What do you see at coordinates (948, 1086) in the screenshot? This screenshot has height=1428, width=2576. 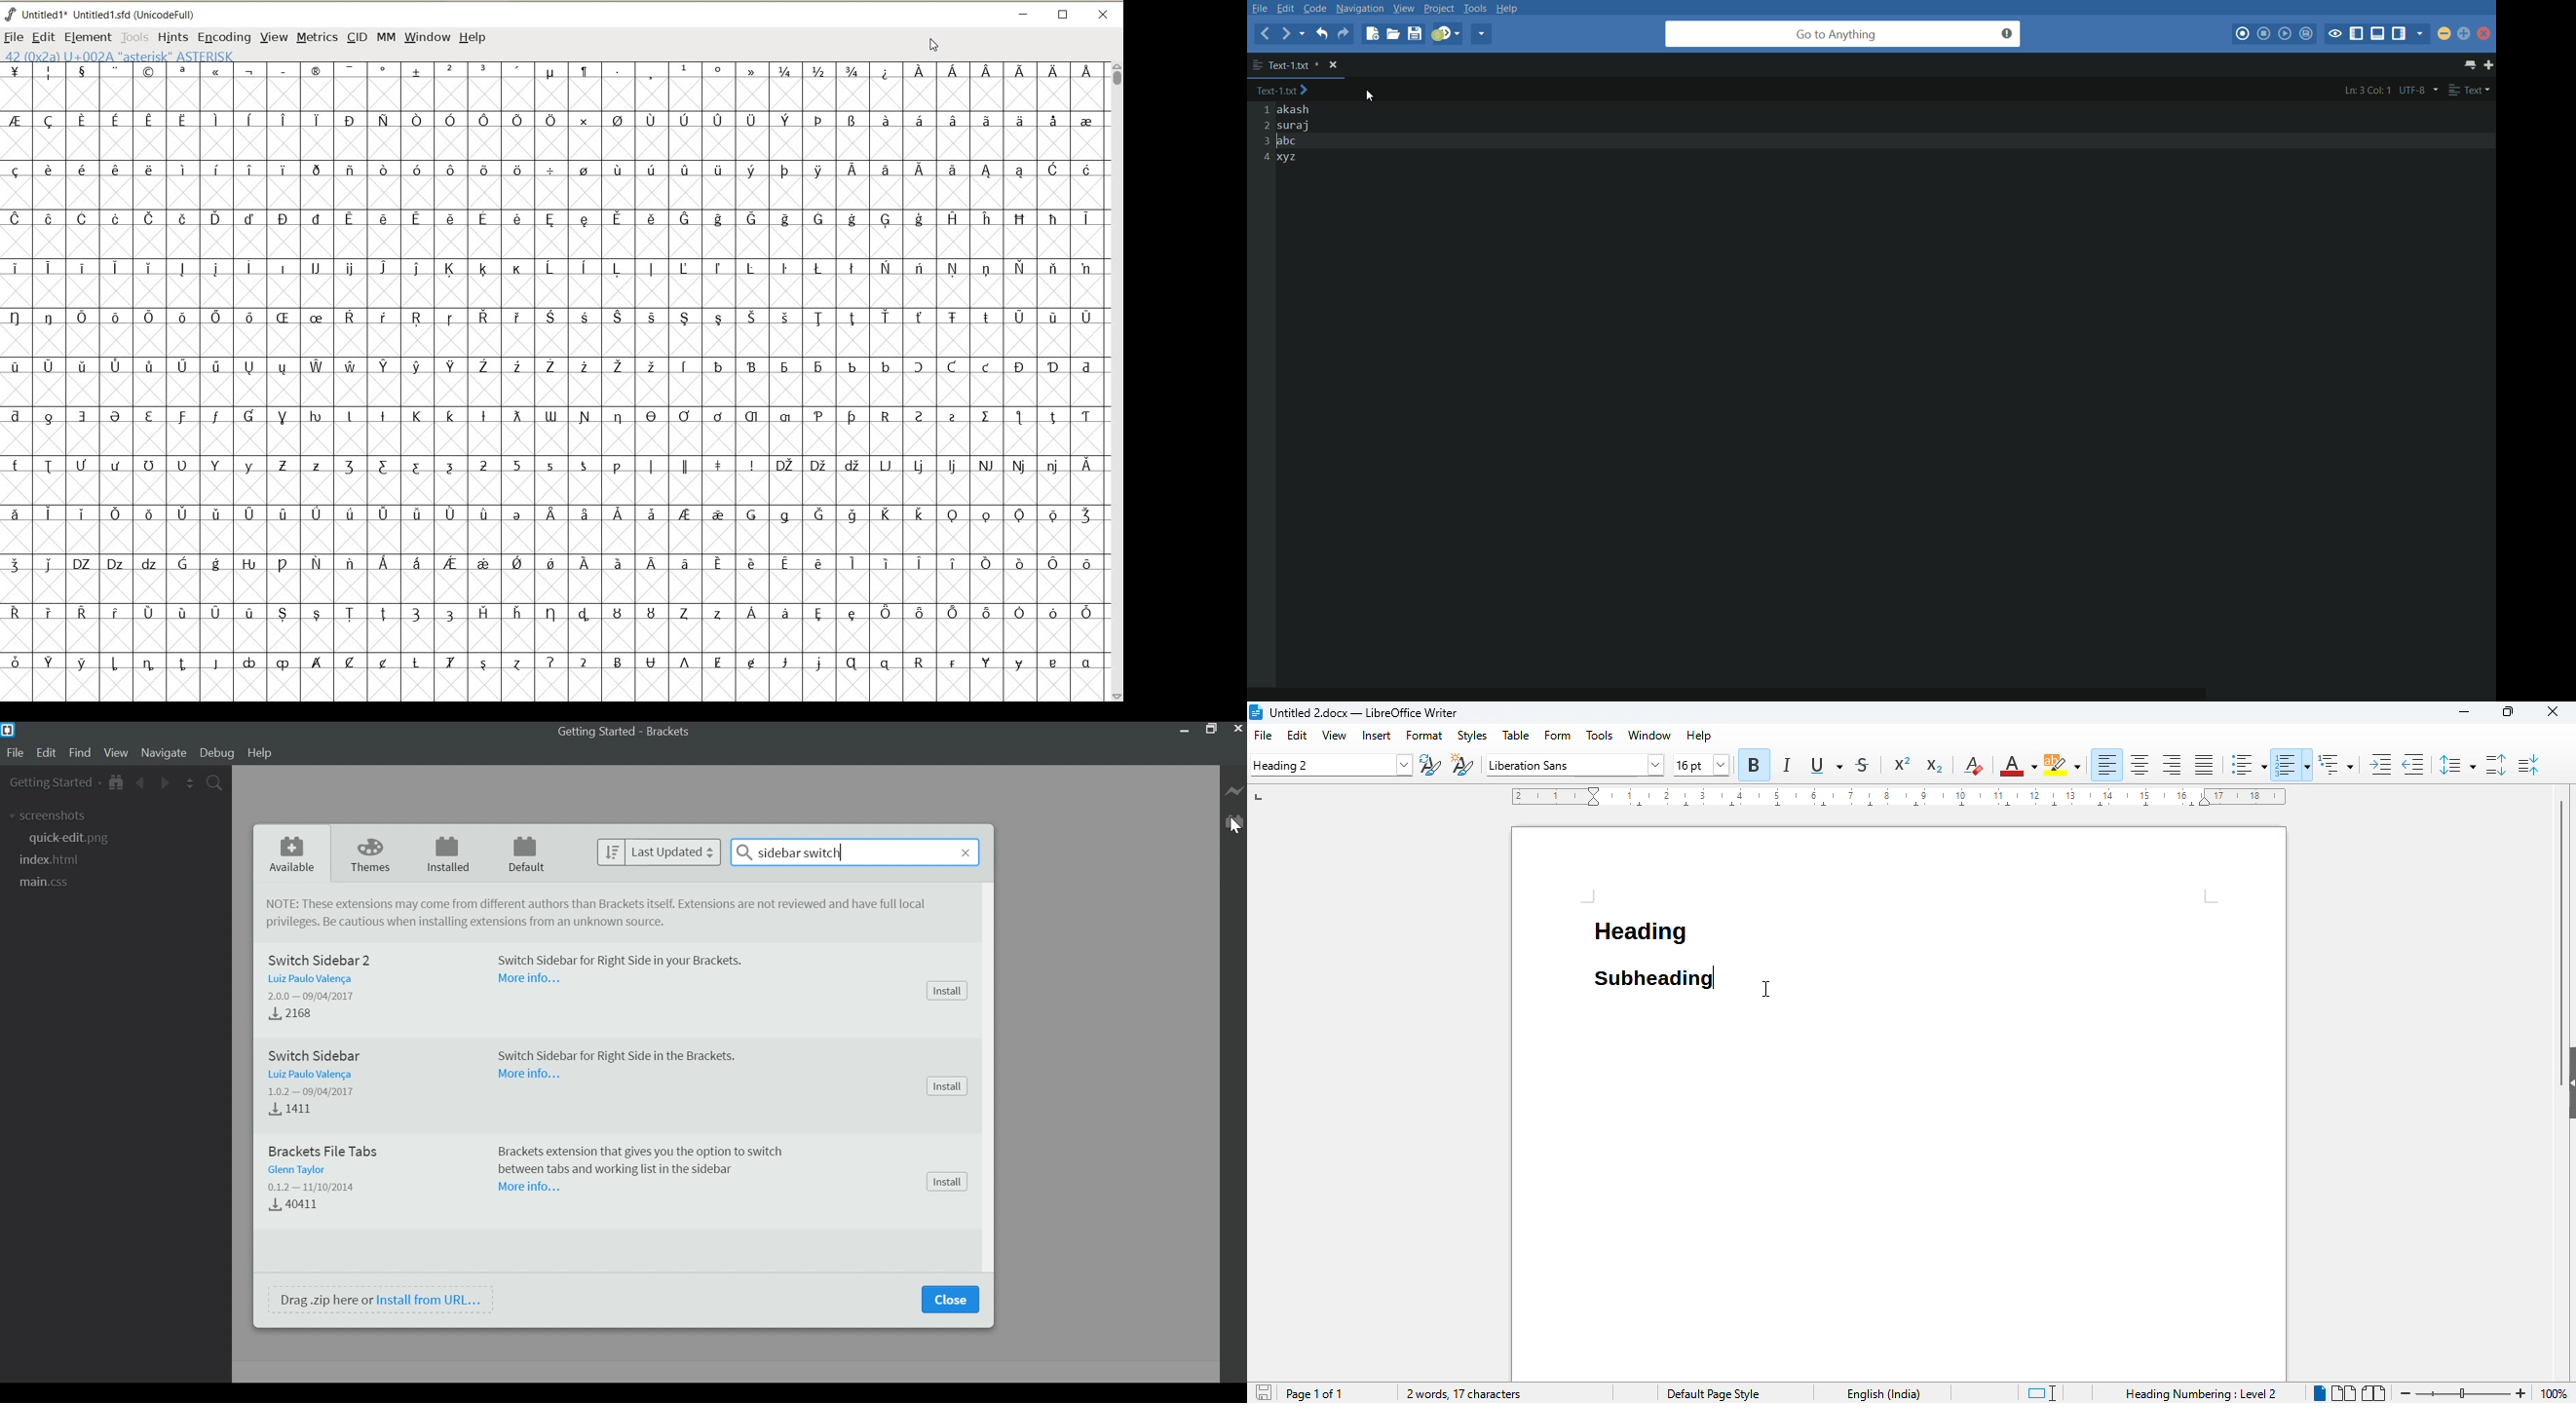 I see `Install` at bounding box center [948, 1086].